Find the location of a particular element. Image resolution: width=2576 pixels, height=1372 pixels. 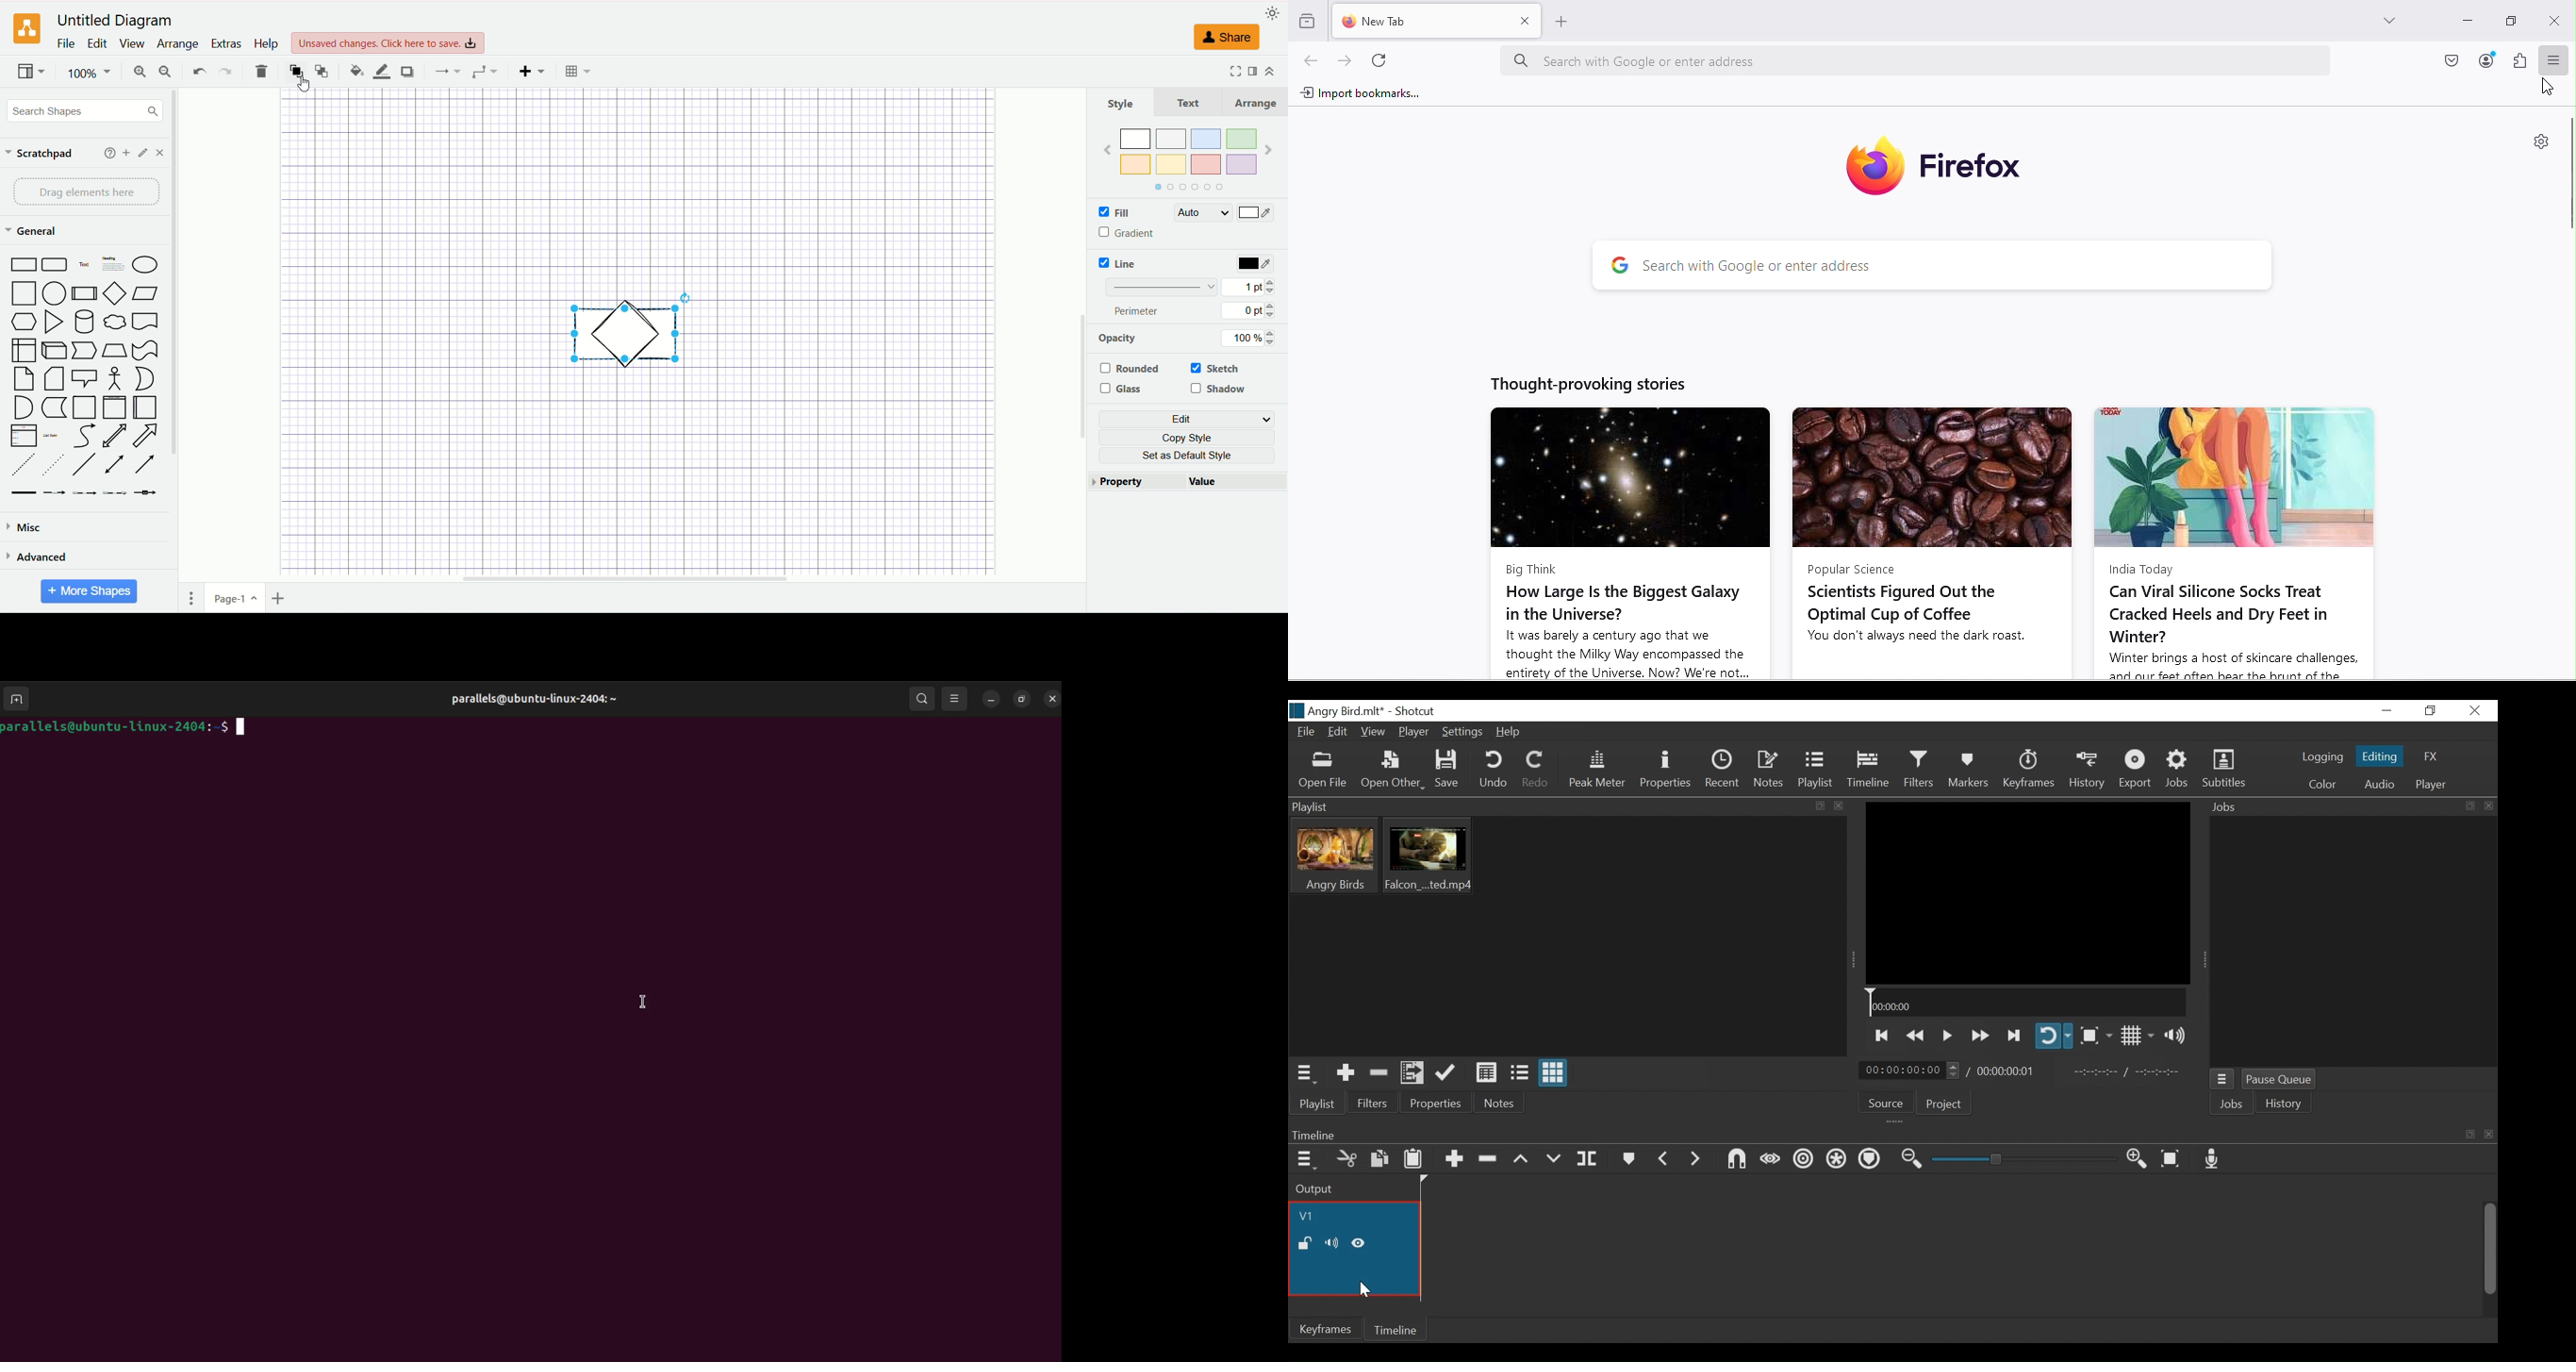

Thought-provoking stories is located at coordinates (1590, 380).